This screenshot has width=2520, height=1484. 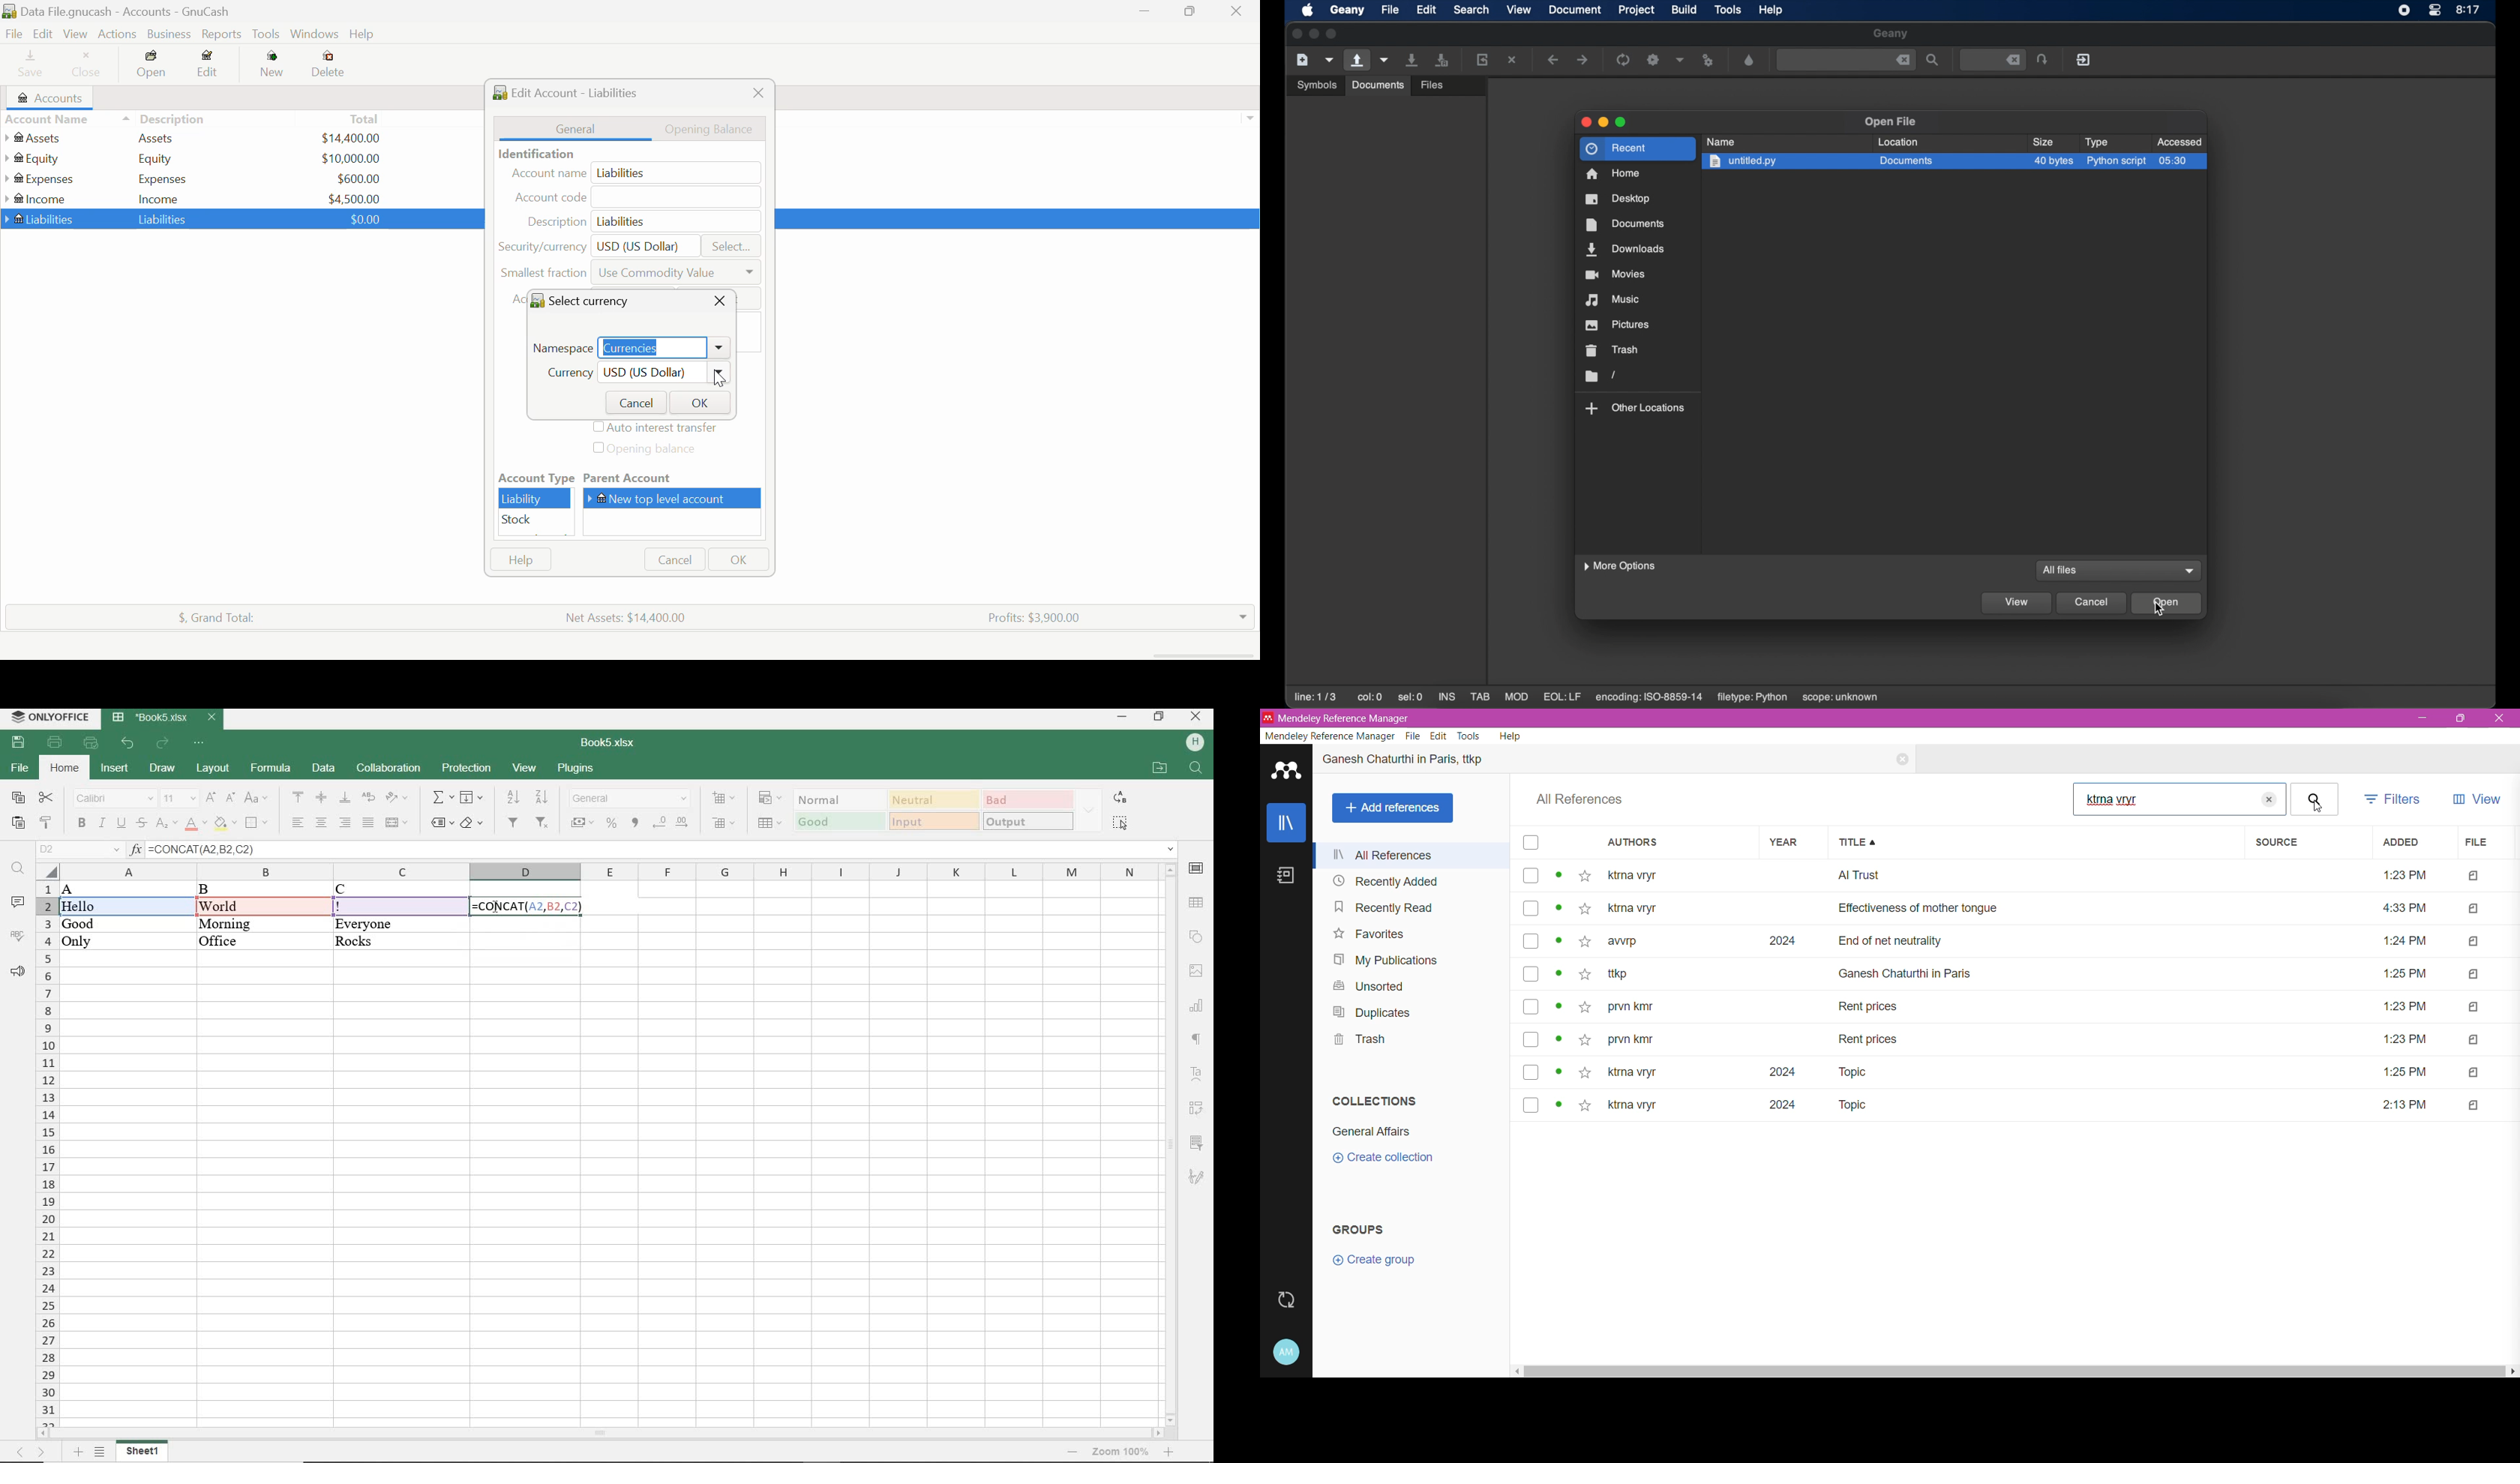 I want to click on Favorites, so click(x=1369, y=934).